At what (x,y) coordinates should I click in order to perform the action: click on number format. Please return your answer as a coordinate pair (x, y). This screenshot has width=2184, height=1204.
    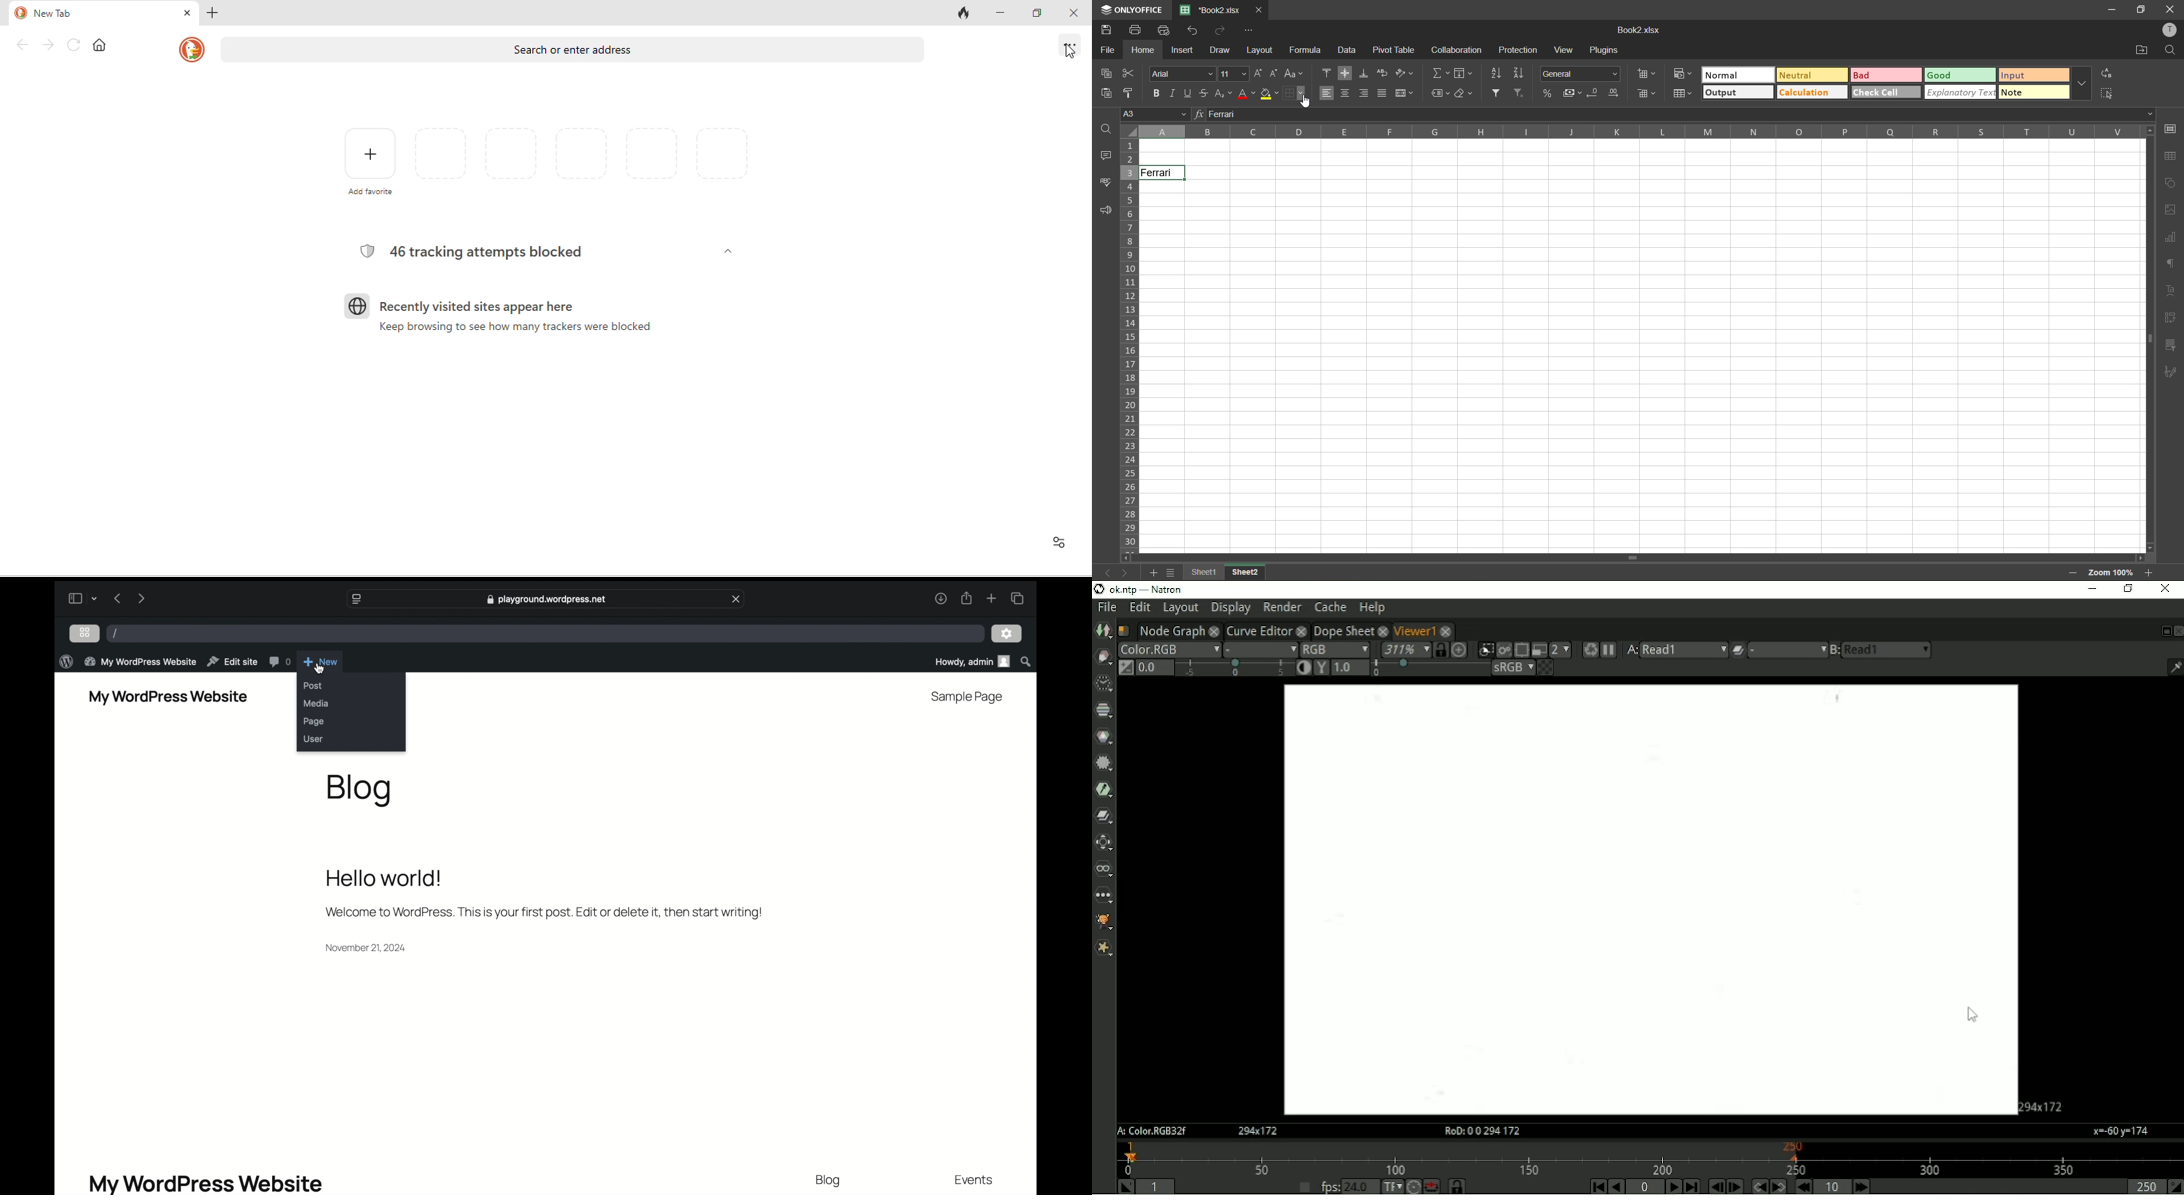
    Looking at the image, I should click on (1579, 73).